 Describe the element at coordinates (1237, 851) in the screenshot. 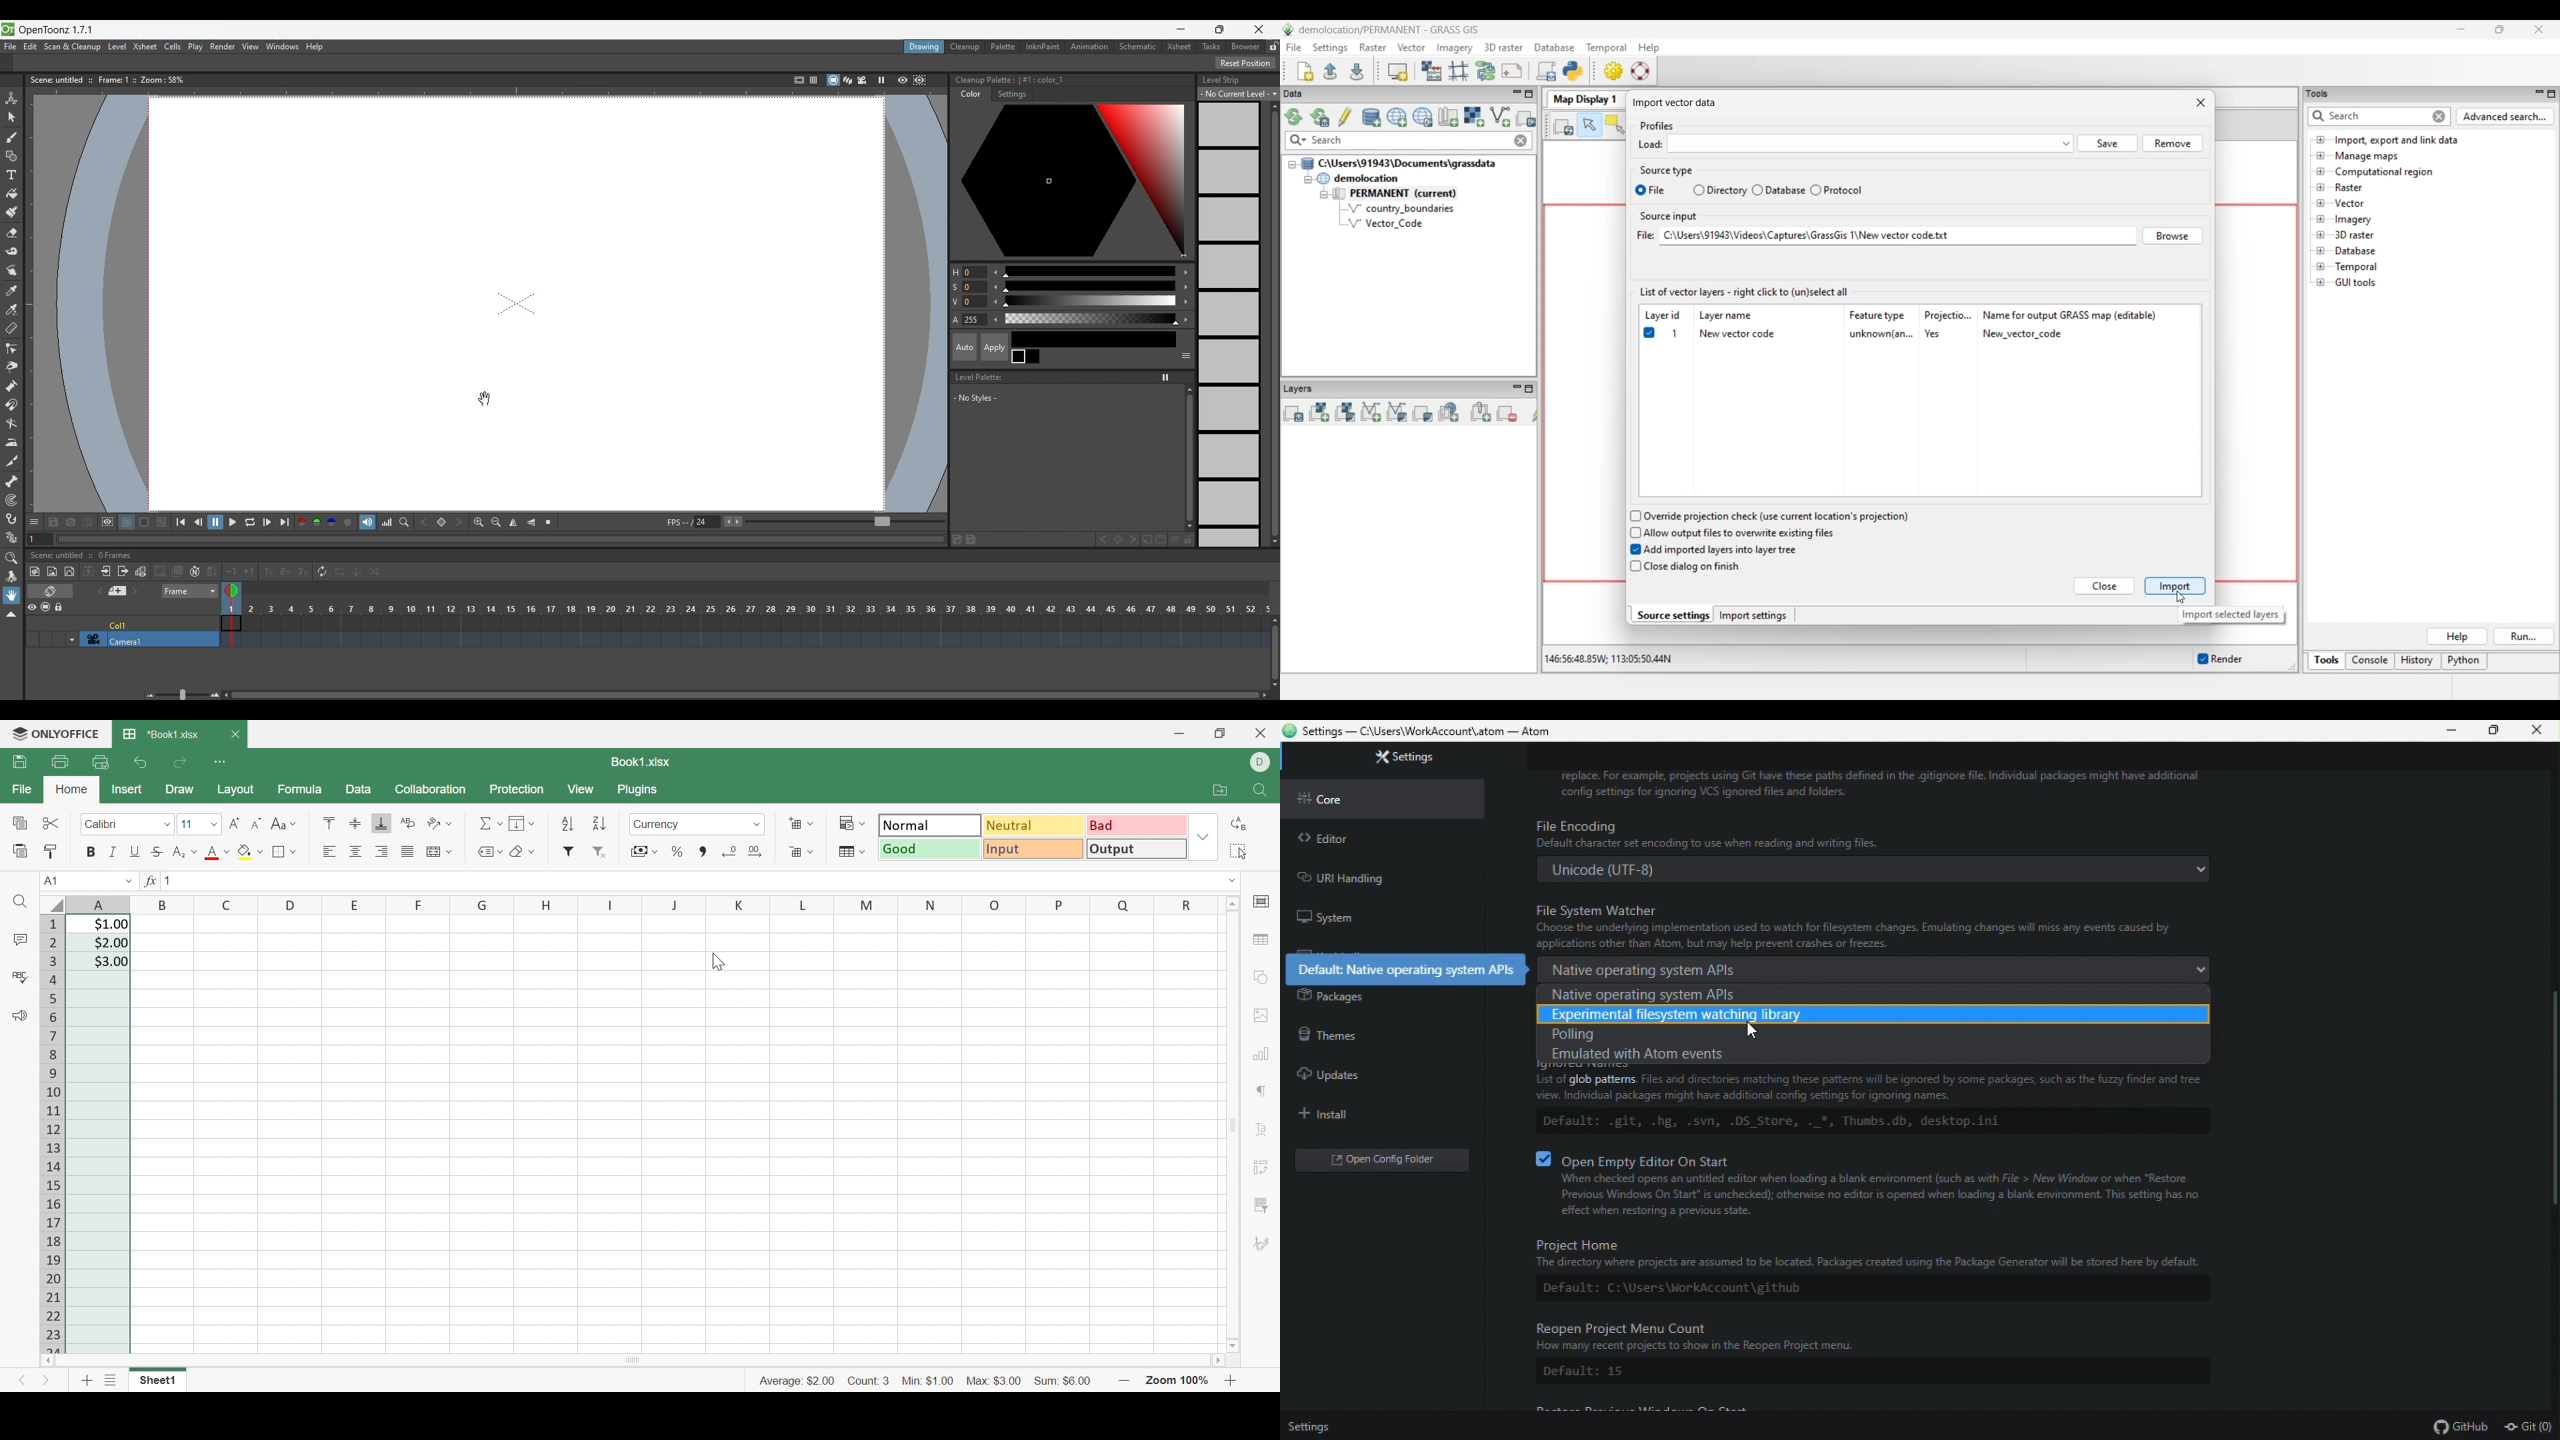

I see `Select all` at that location.